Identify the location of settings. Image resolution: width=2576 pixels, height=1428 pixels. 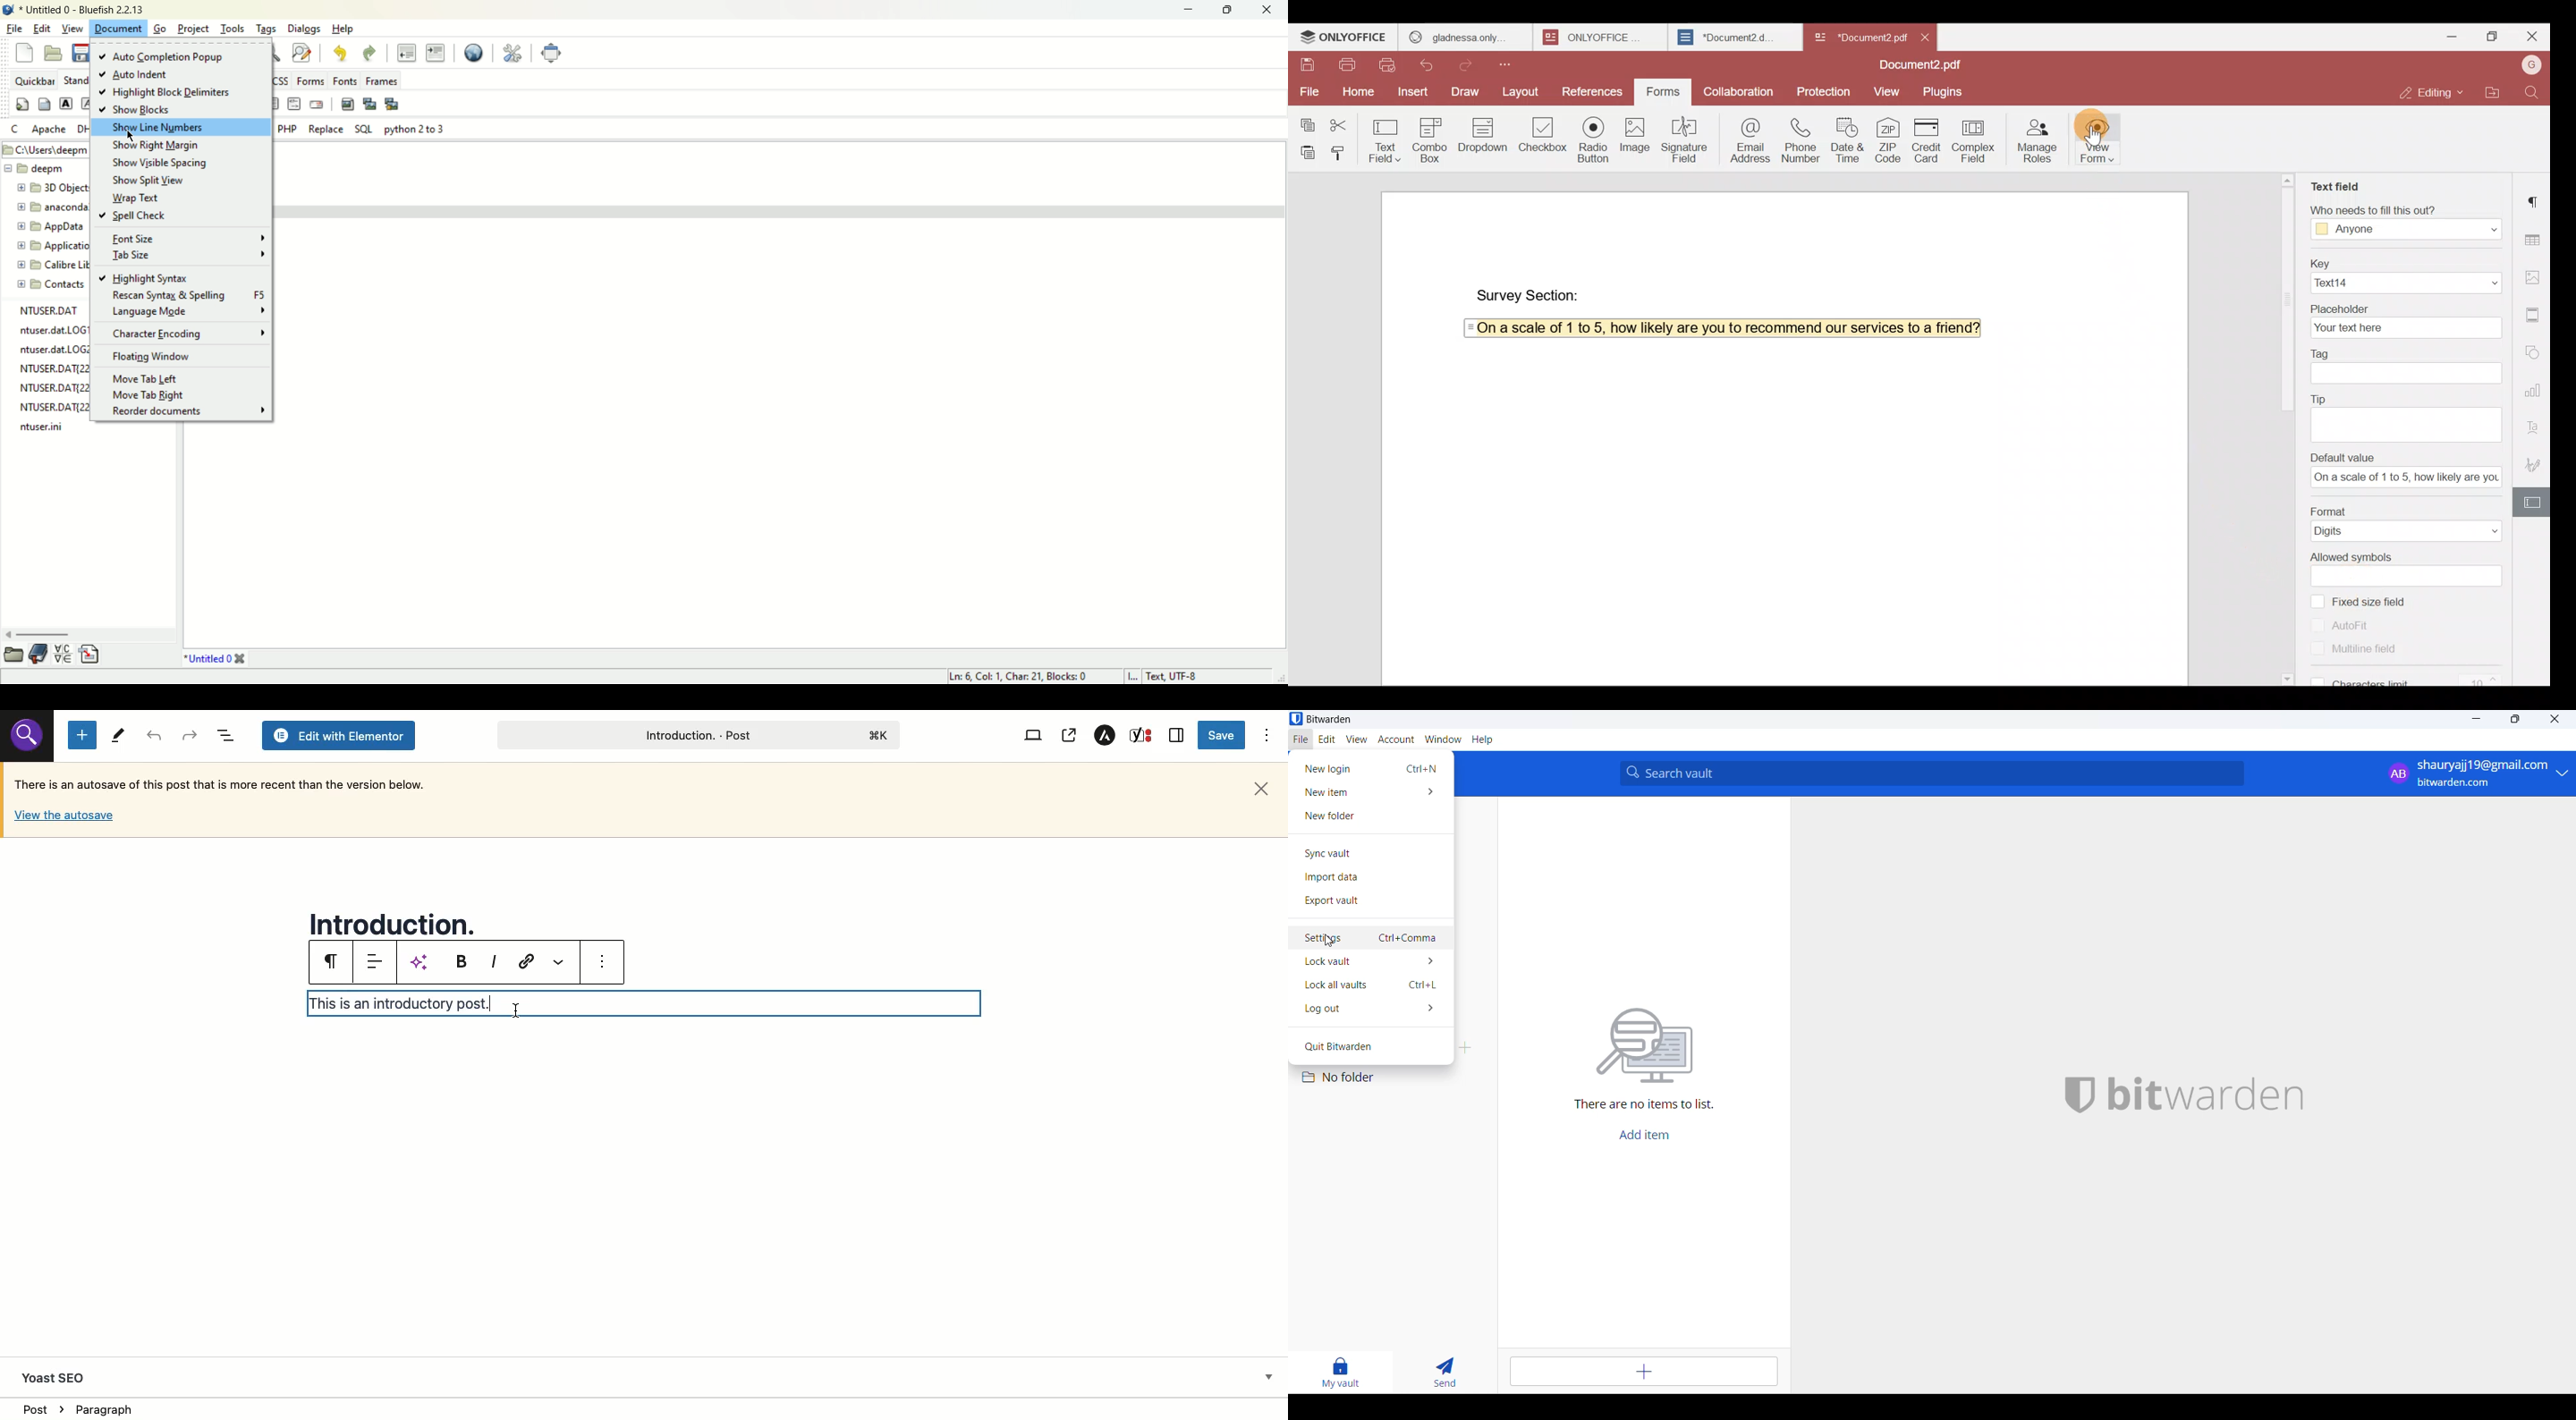
(1371, 935).